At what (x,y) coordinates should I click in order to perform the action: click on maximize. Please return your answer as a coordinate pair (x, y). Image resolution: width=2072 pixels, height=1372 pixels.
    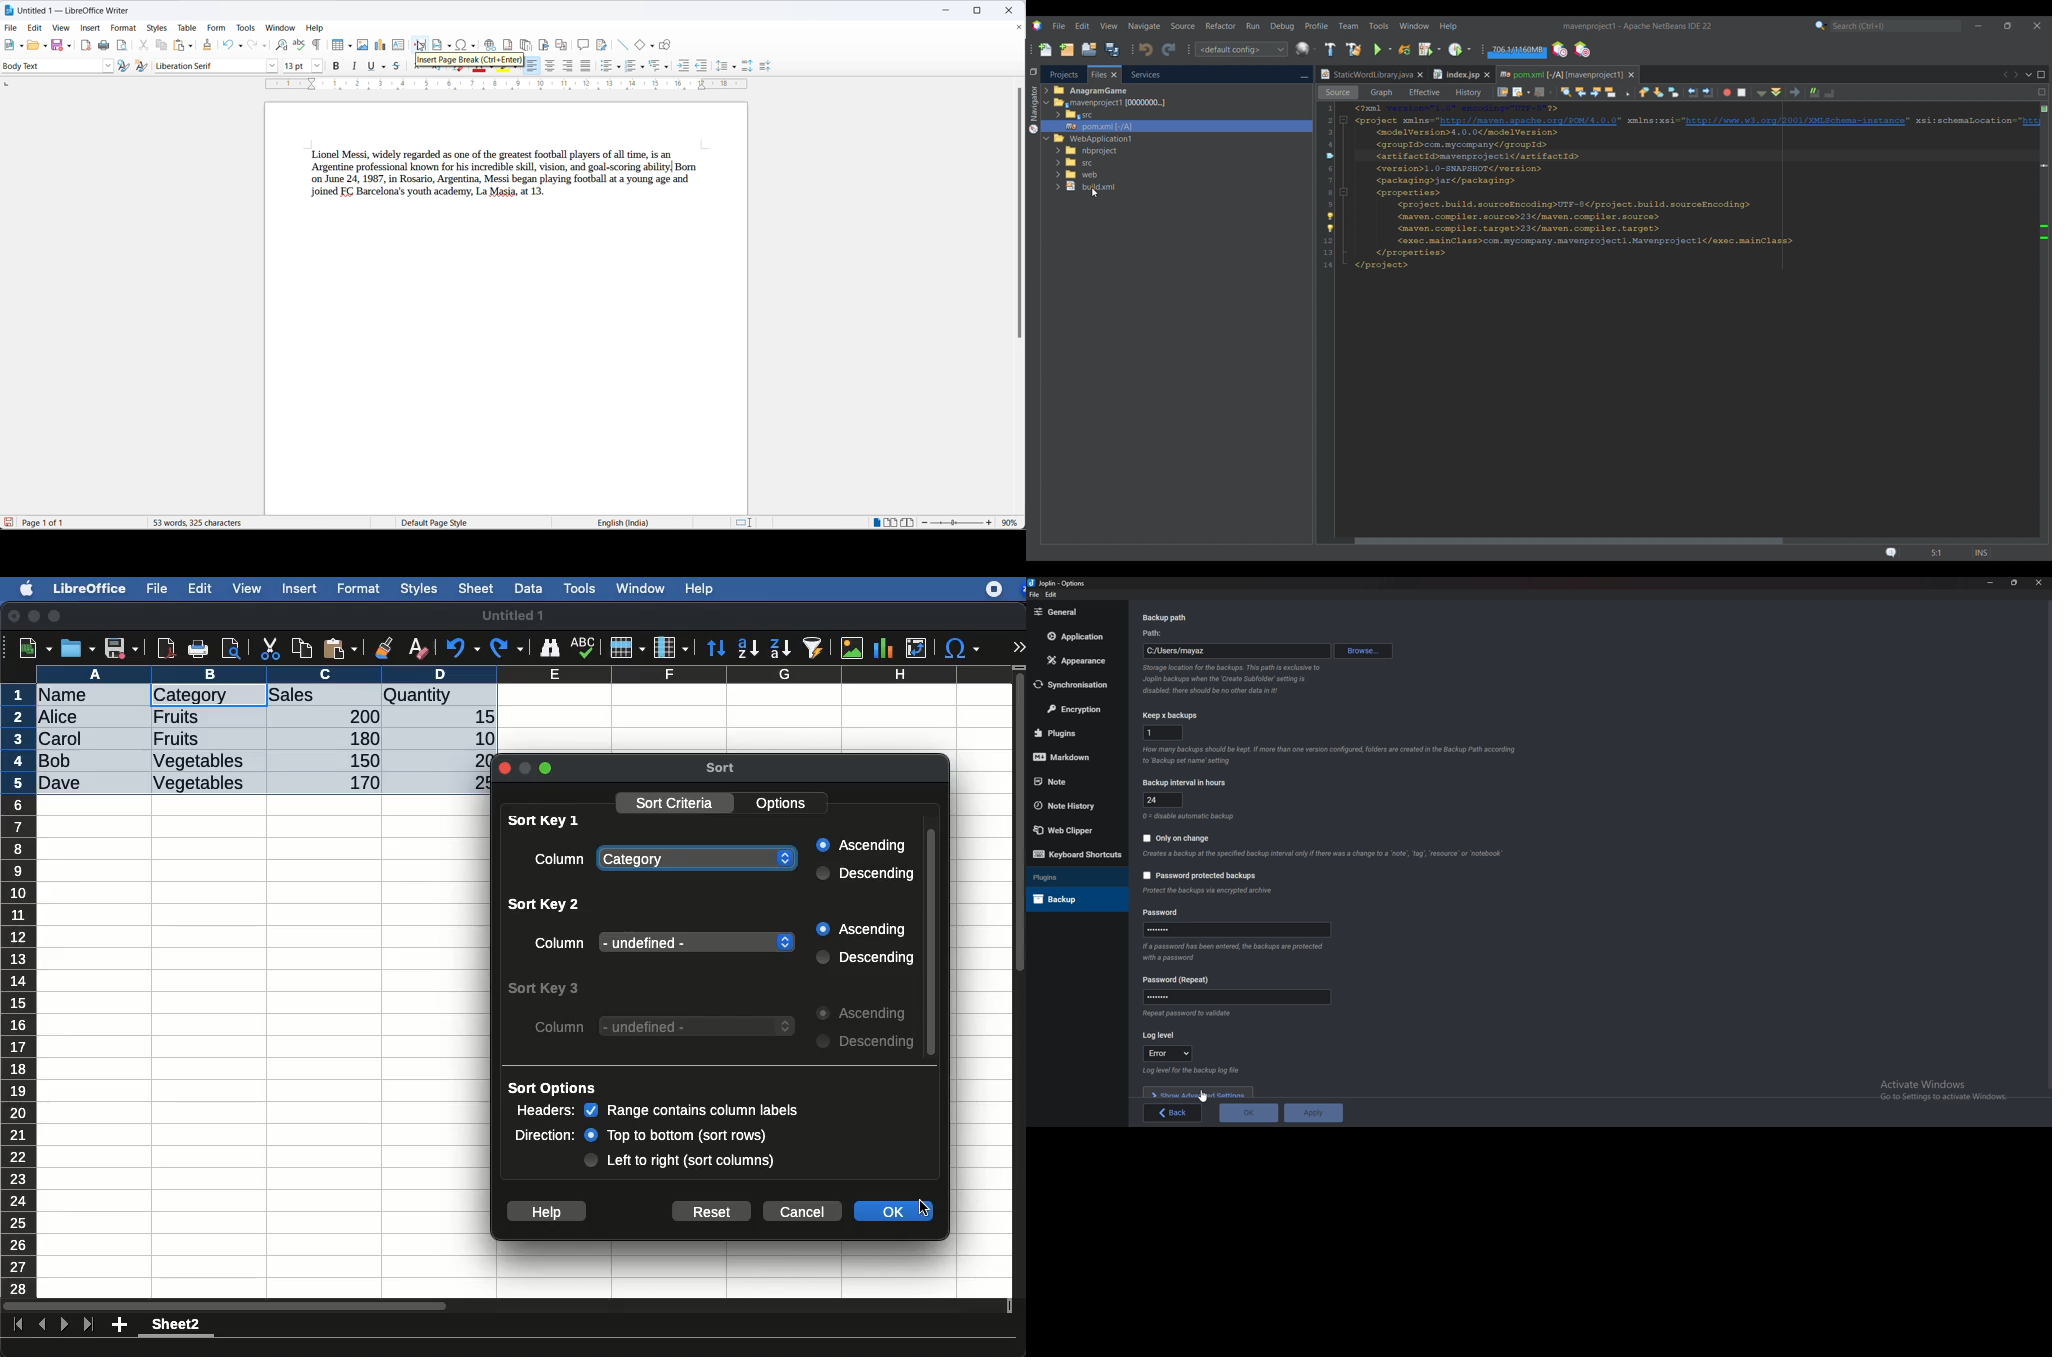
    Looking at the image, I should click on (57, 617).